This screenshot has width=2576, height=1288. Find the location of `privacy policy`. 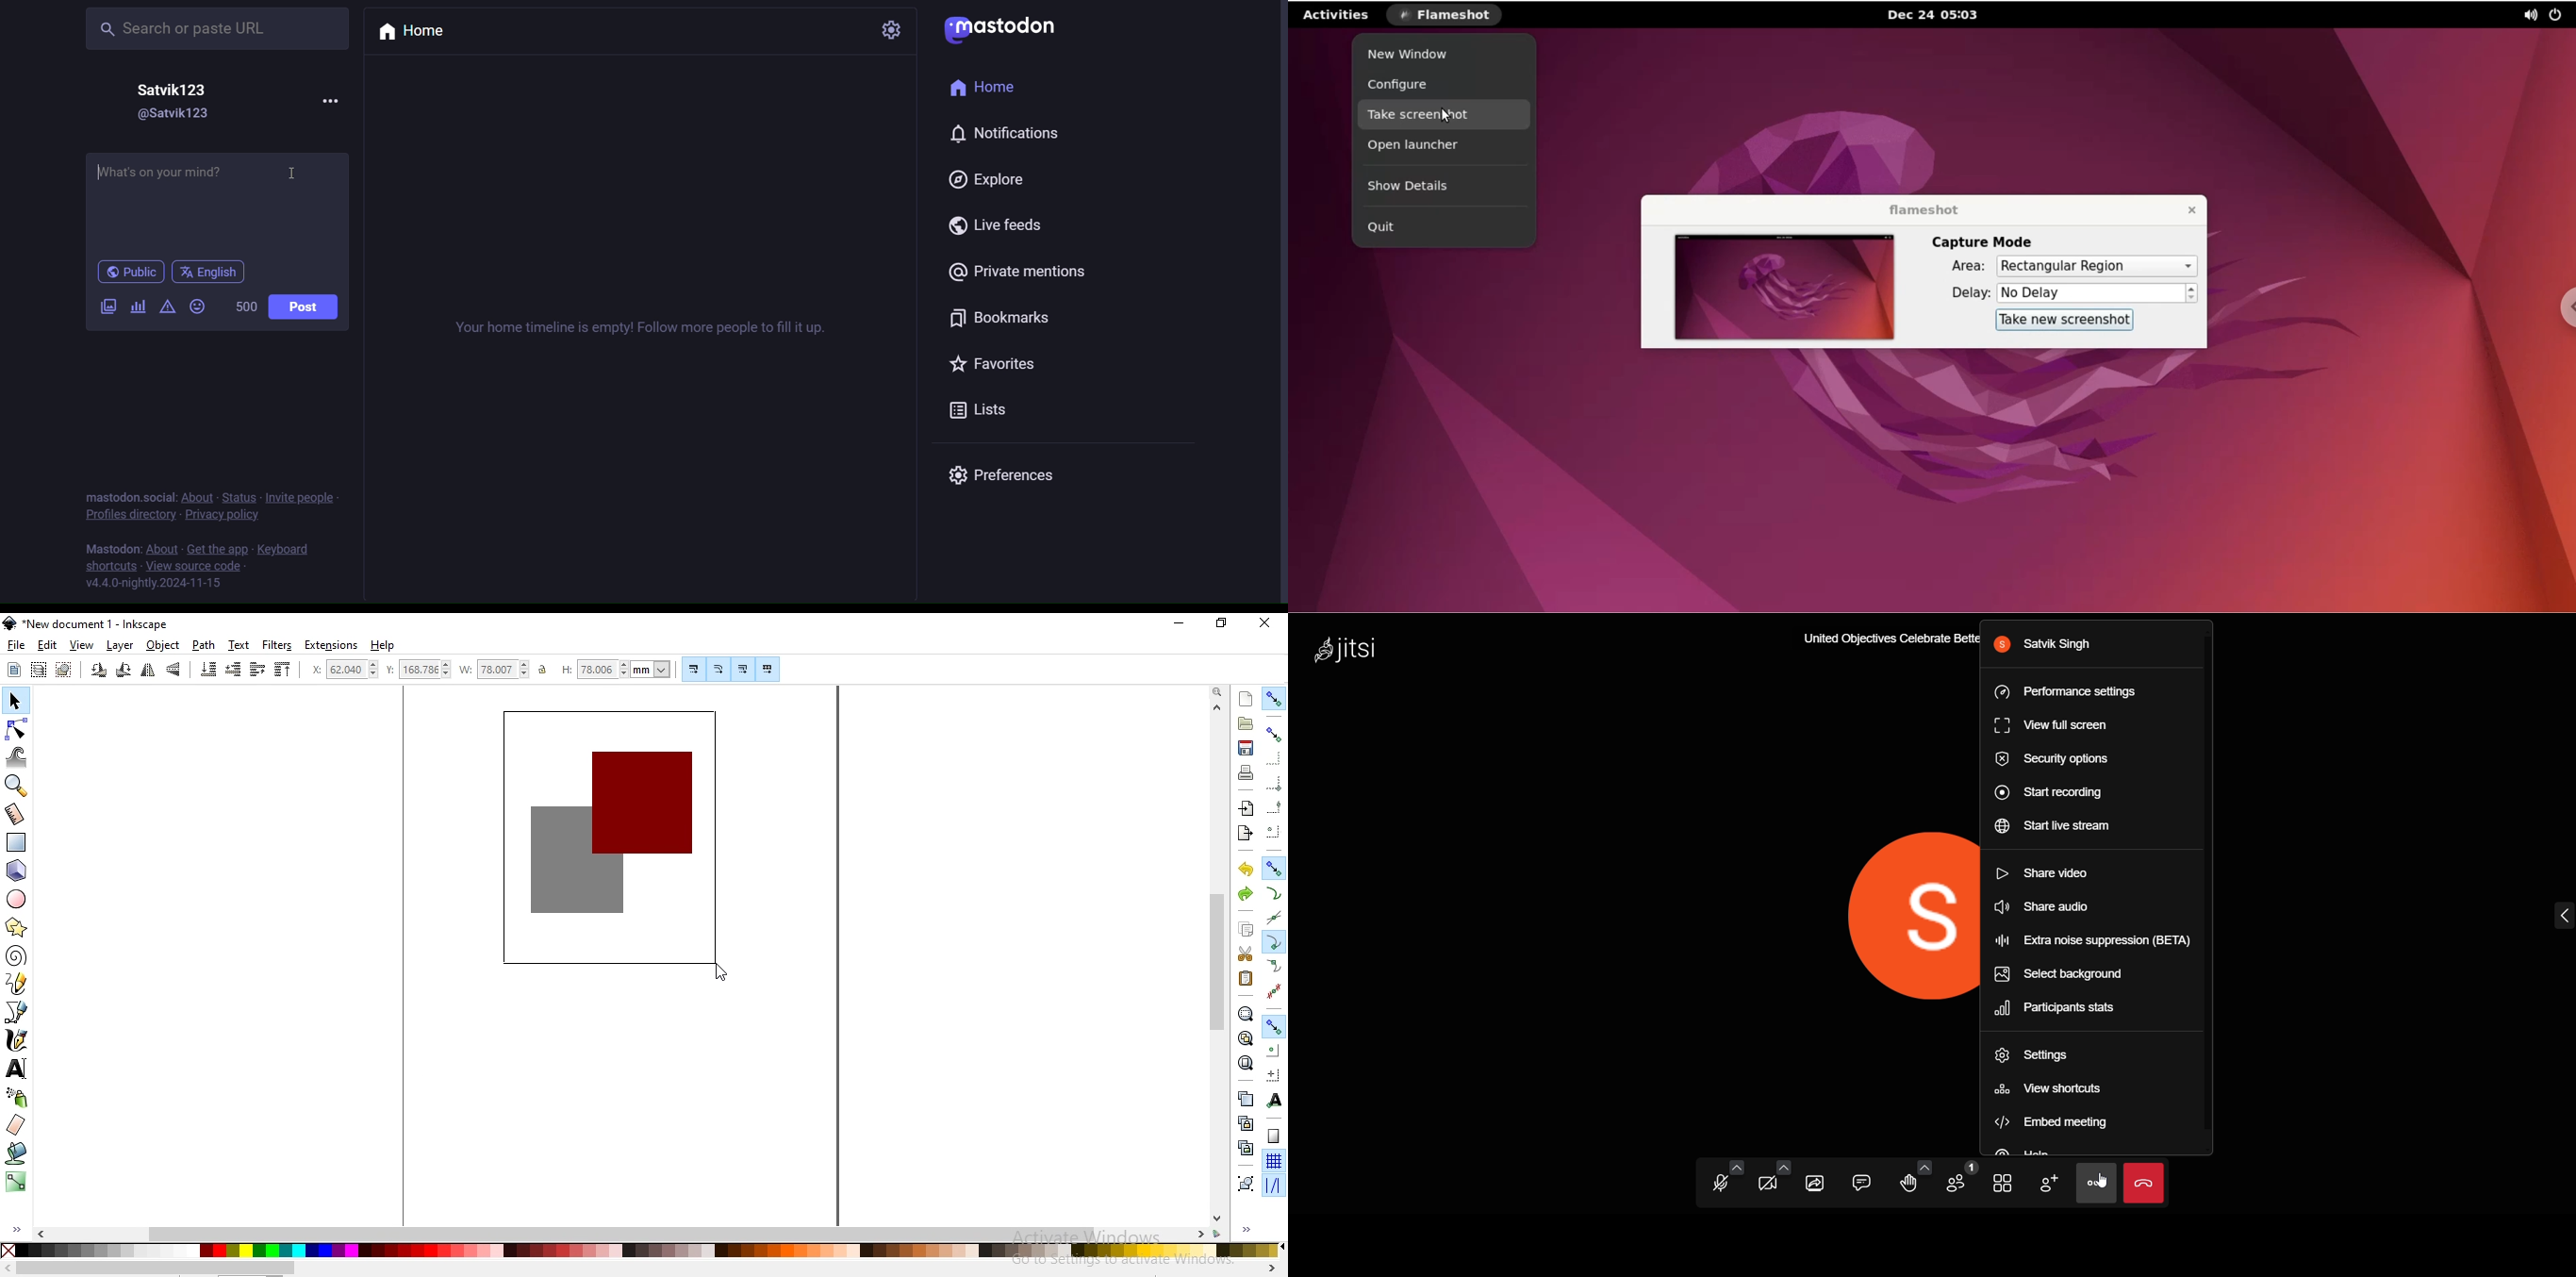

privacy policy is located at coordinates (224, 518).